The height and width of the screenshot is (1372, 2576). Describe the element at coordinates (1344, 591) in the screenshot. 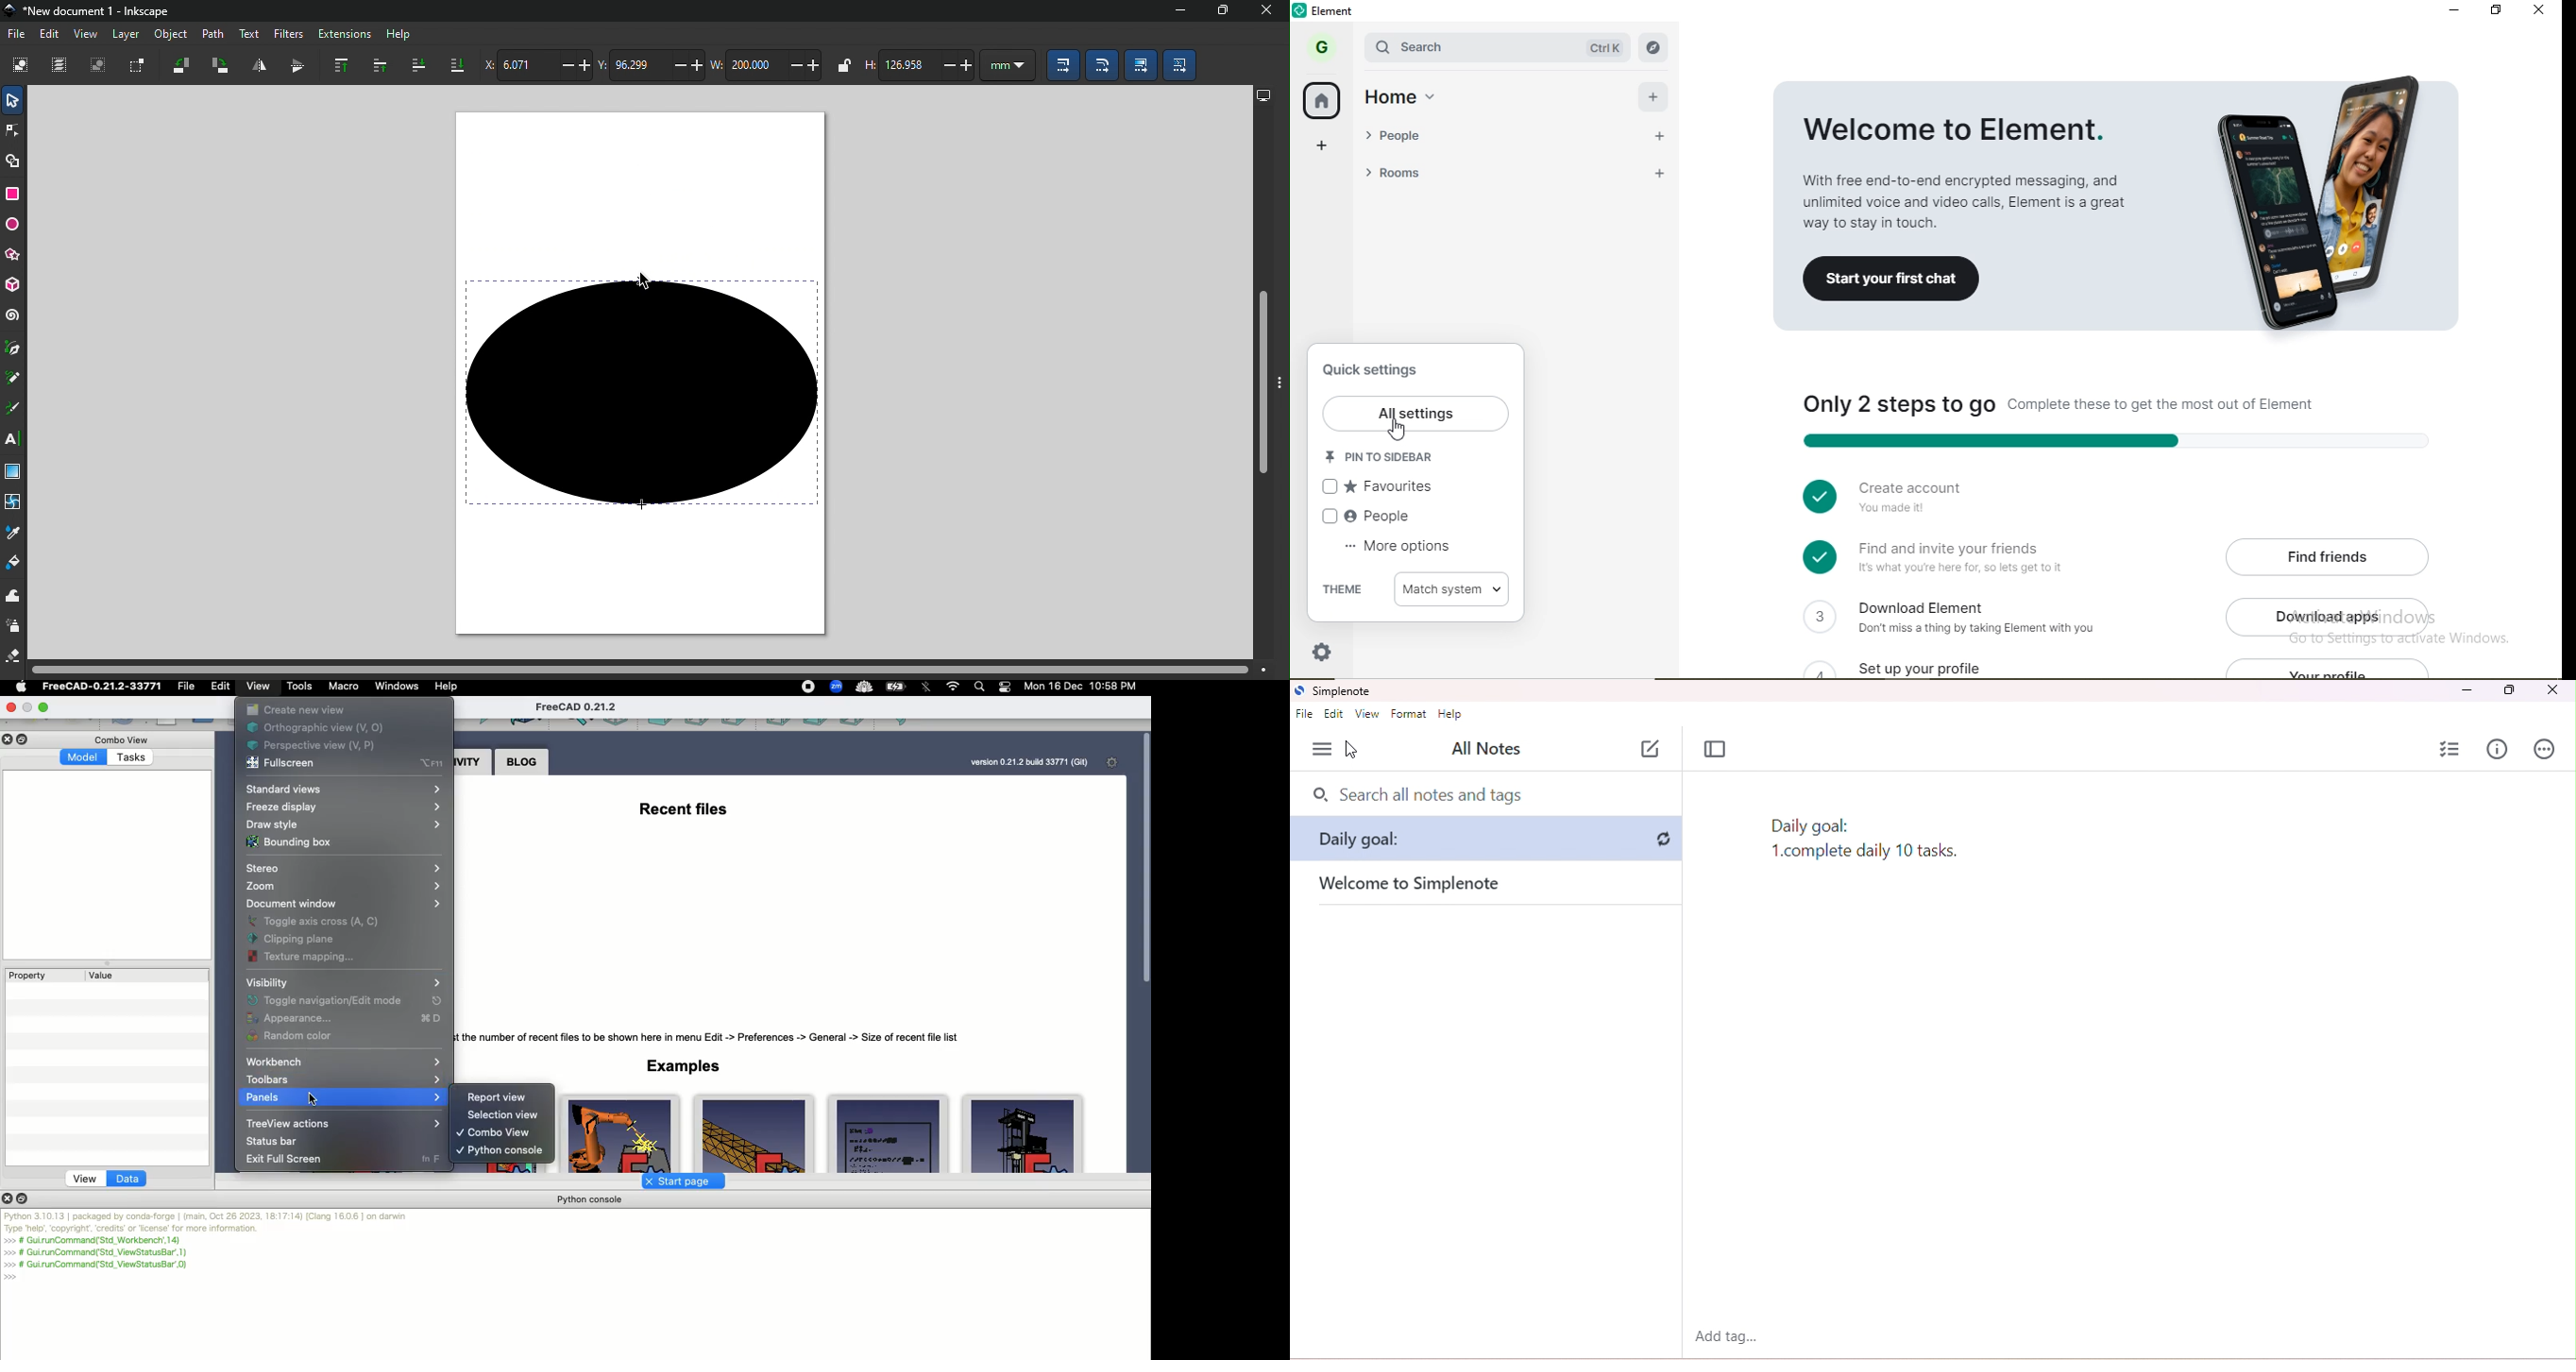

I see `theme` at that location.